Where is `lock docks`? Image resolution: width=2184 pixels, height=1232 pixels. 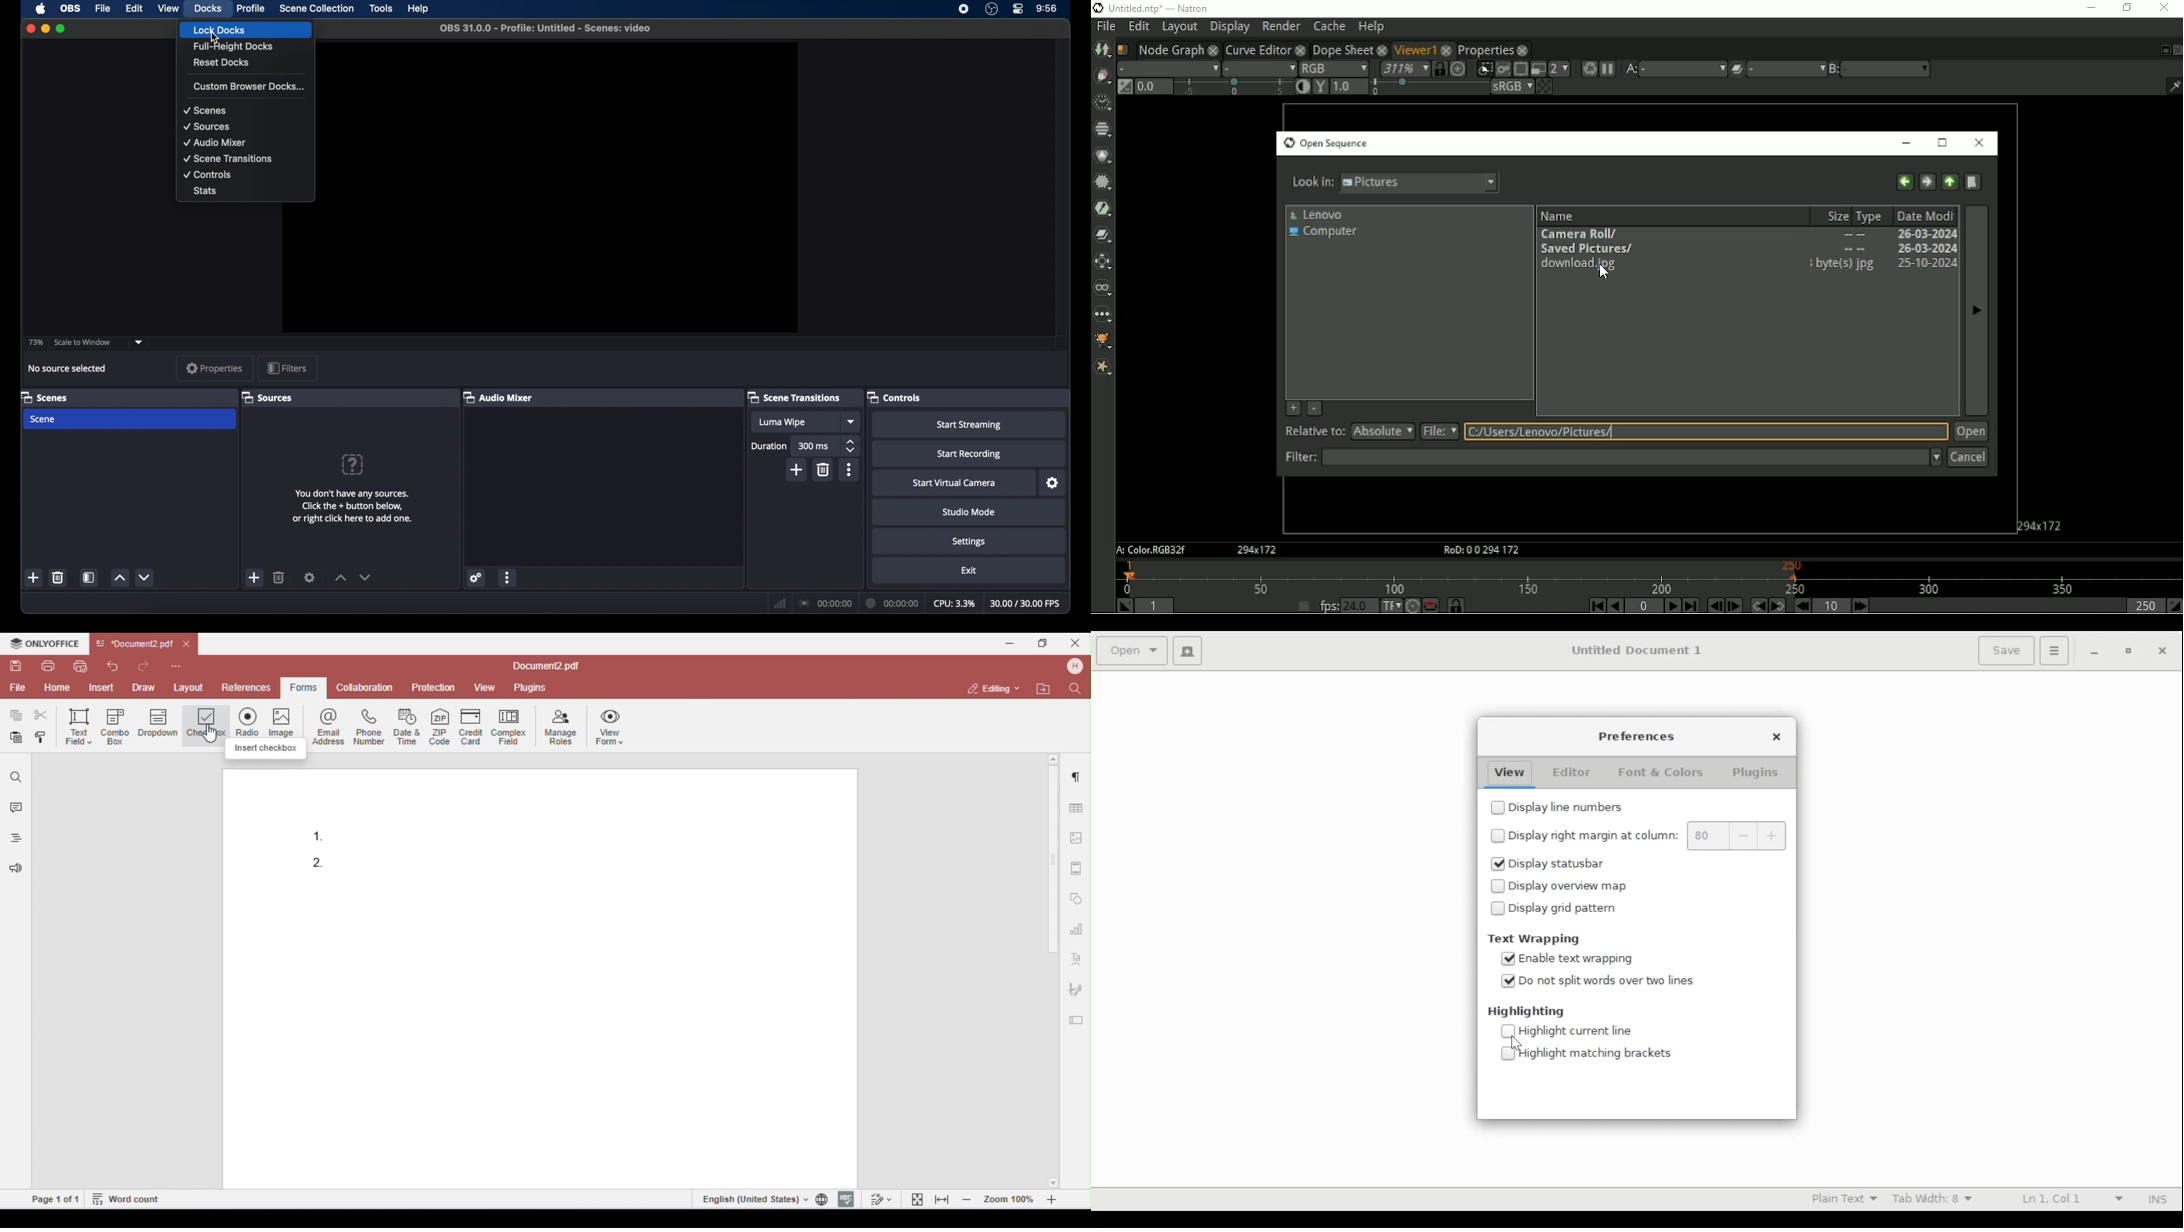
lock docks is located at coordinates (222, 30).